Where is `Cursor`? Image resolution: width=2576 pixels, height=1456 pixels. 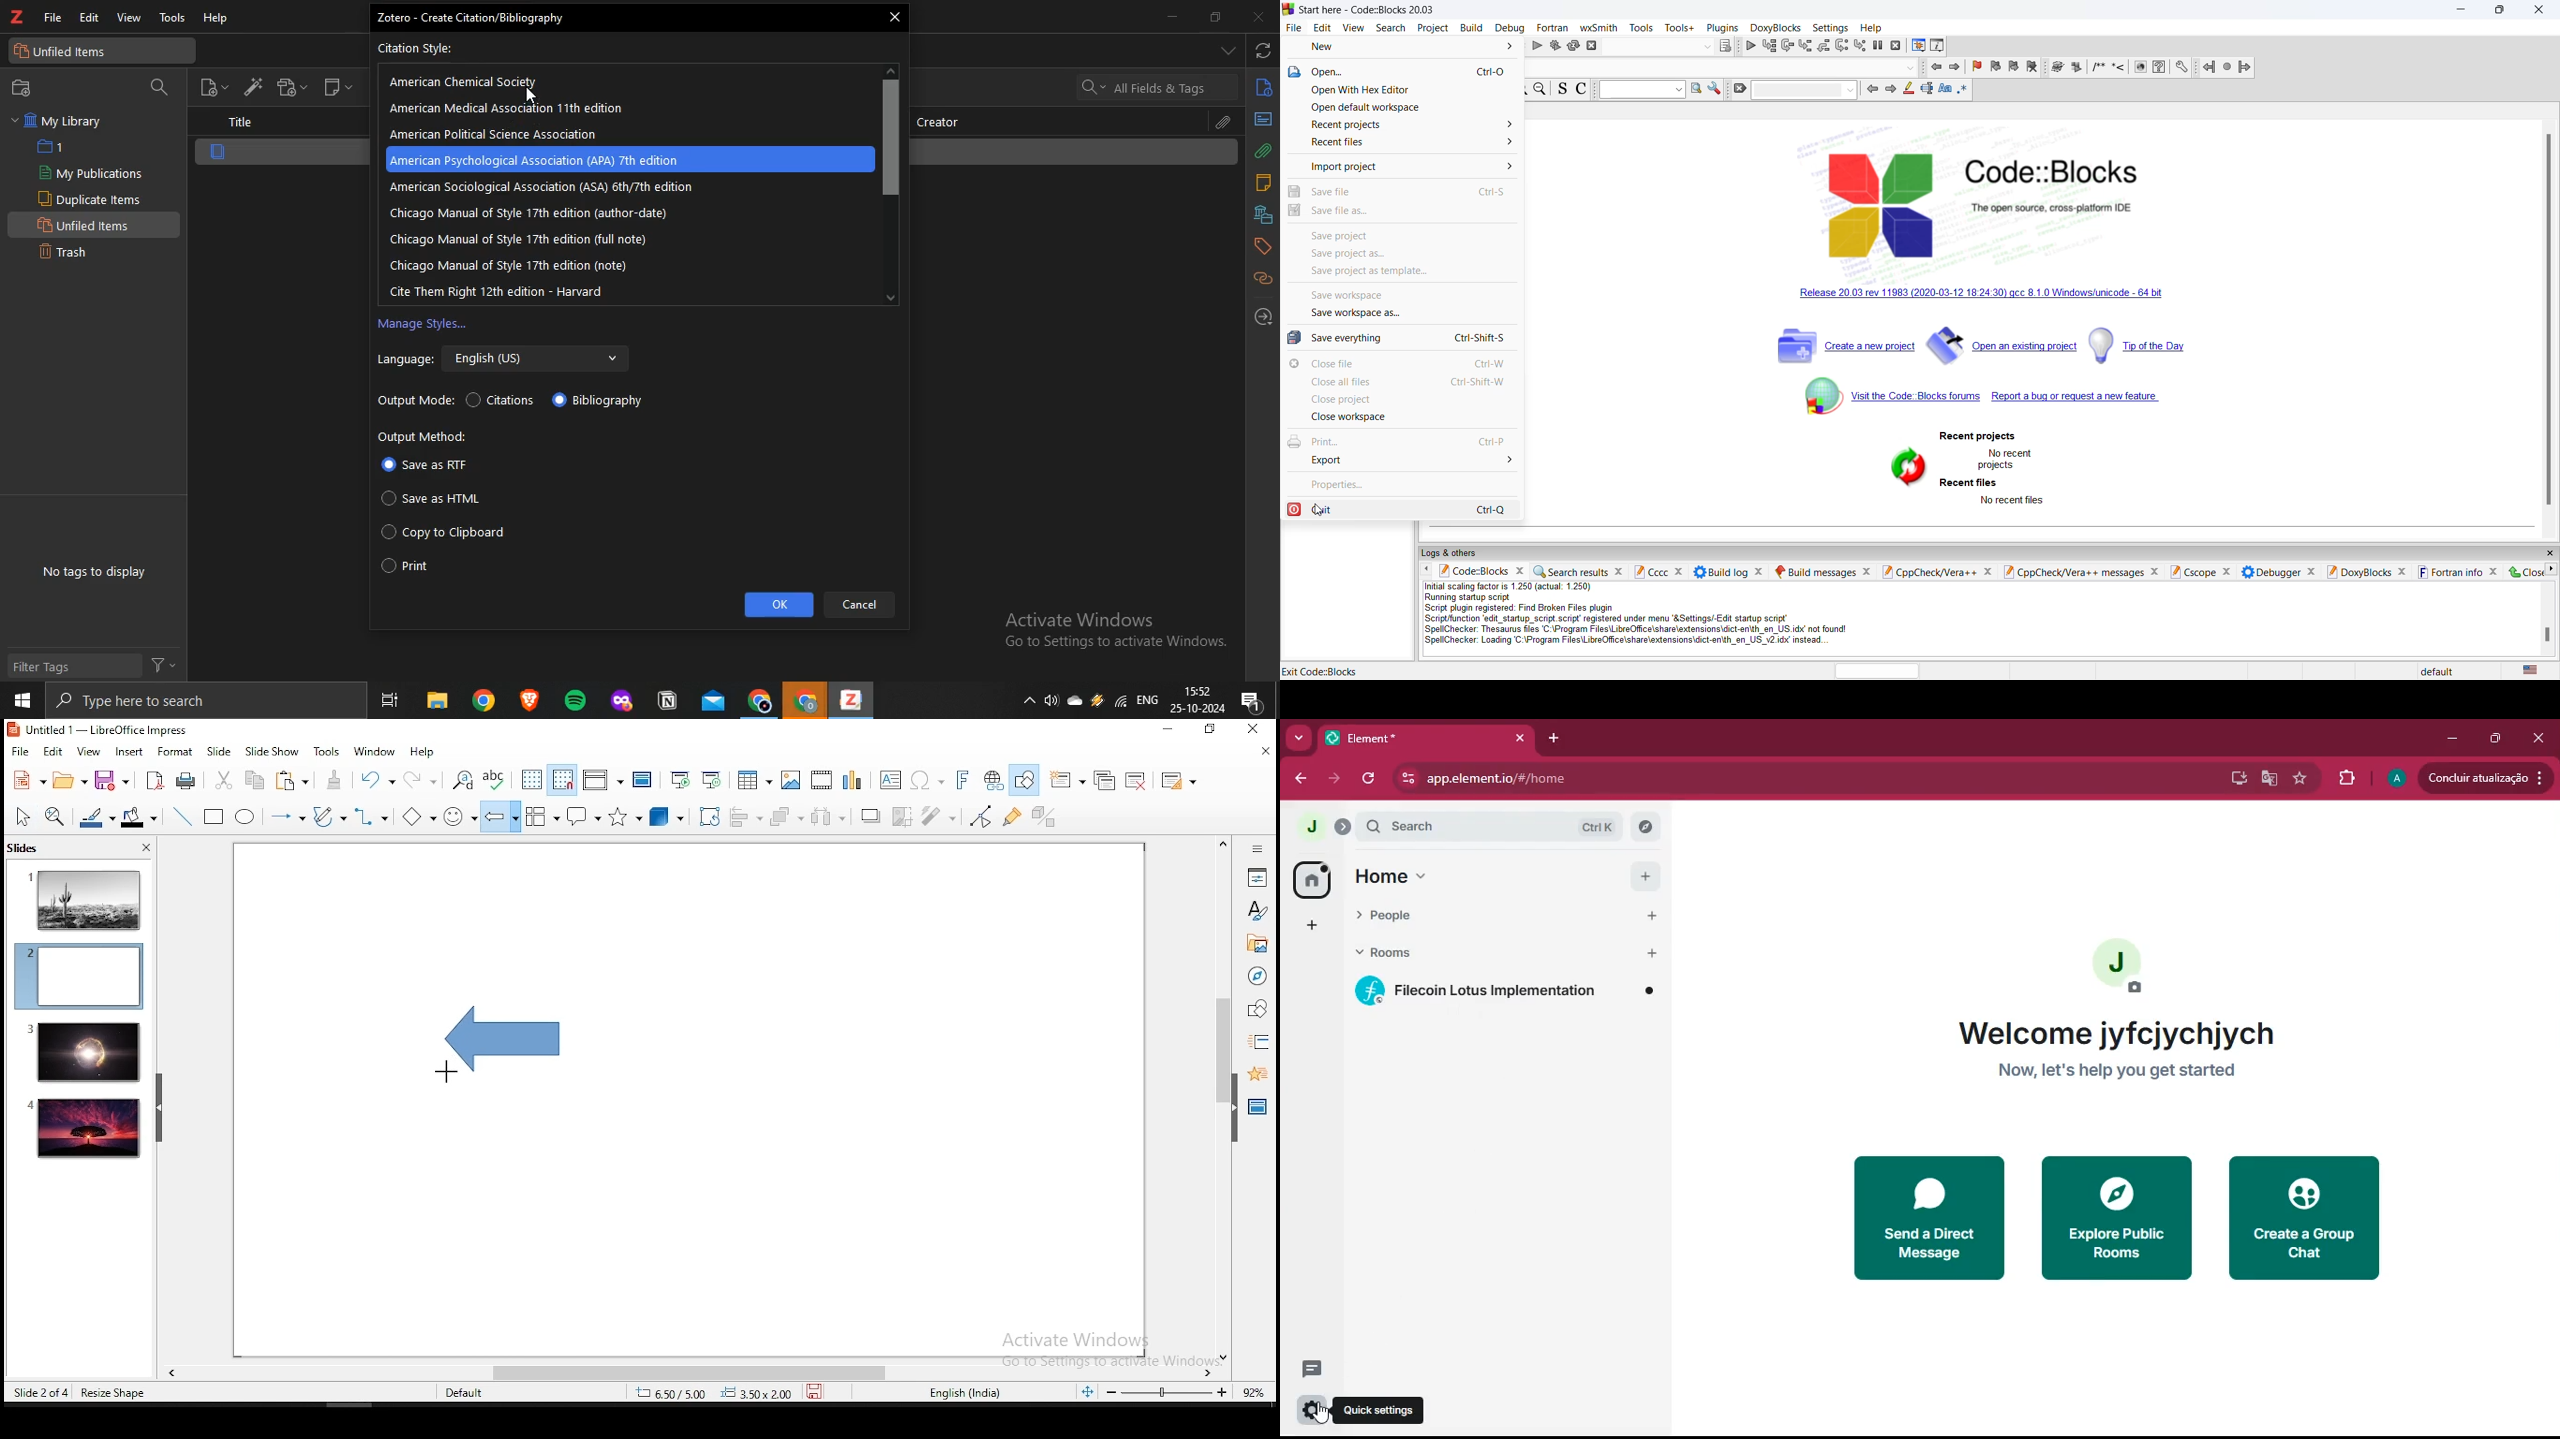
Cursor is located at coordinates (1322, 1414).